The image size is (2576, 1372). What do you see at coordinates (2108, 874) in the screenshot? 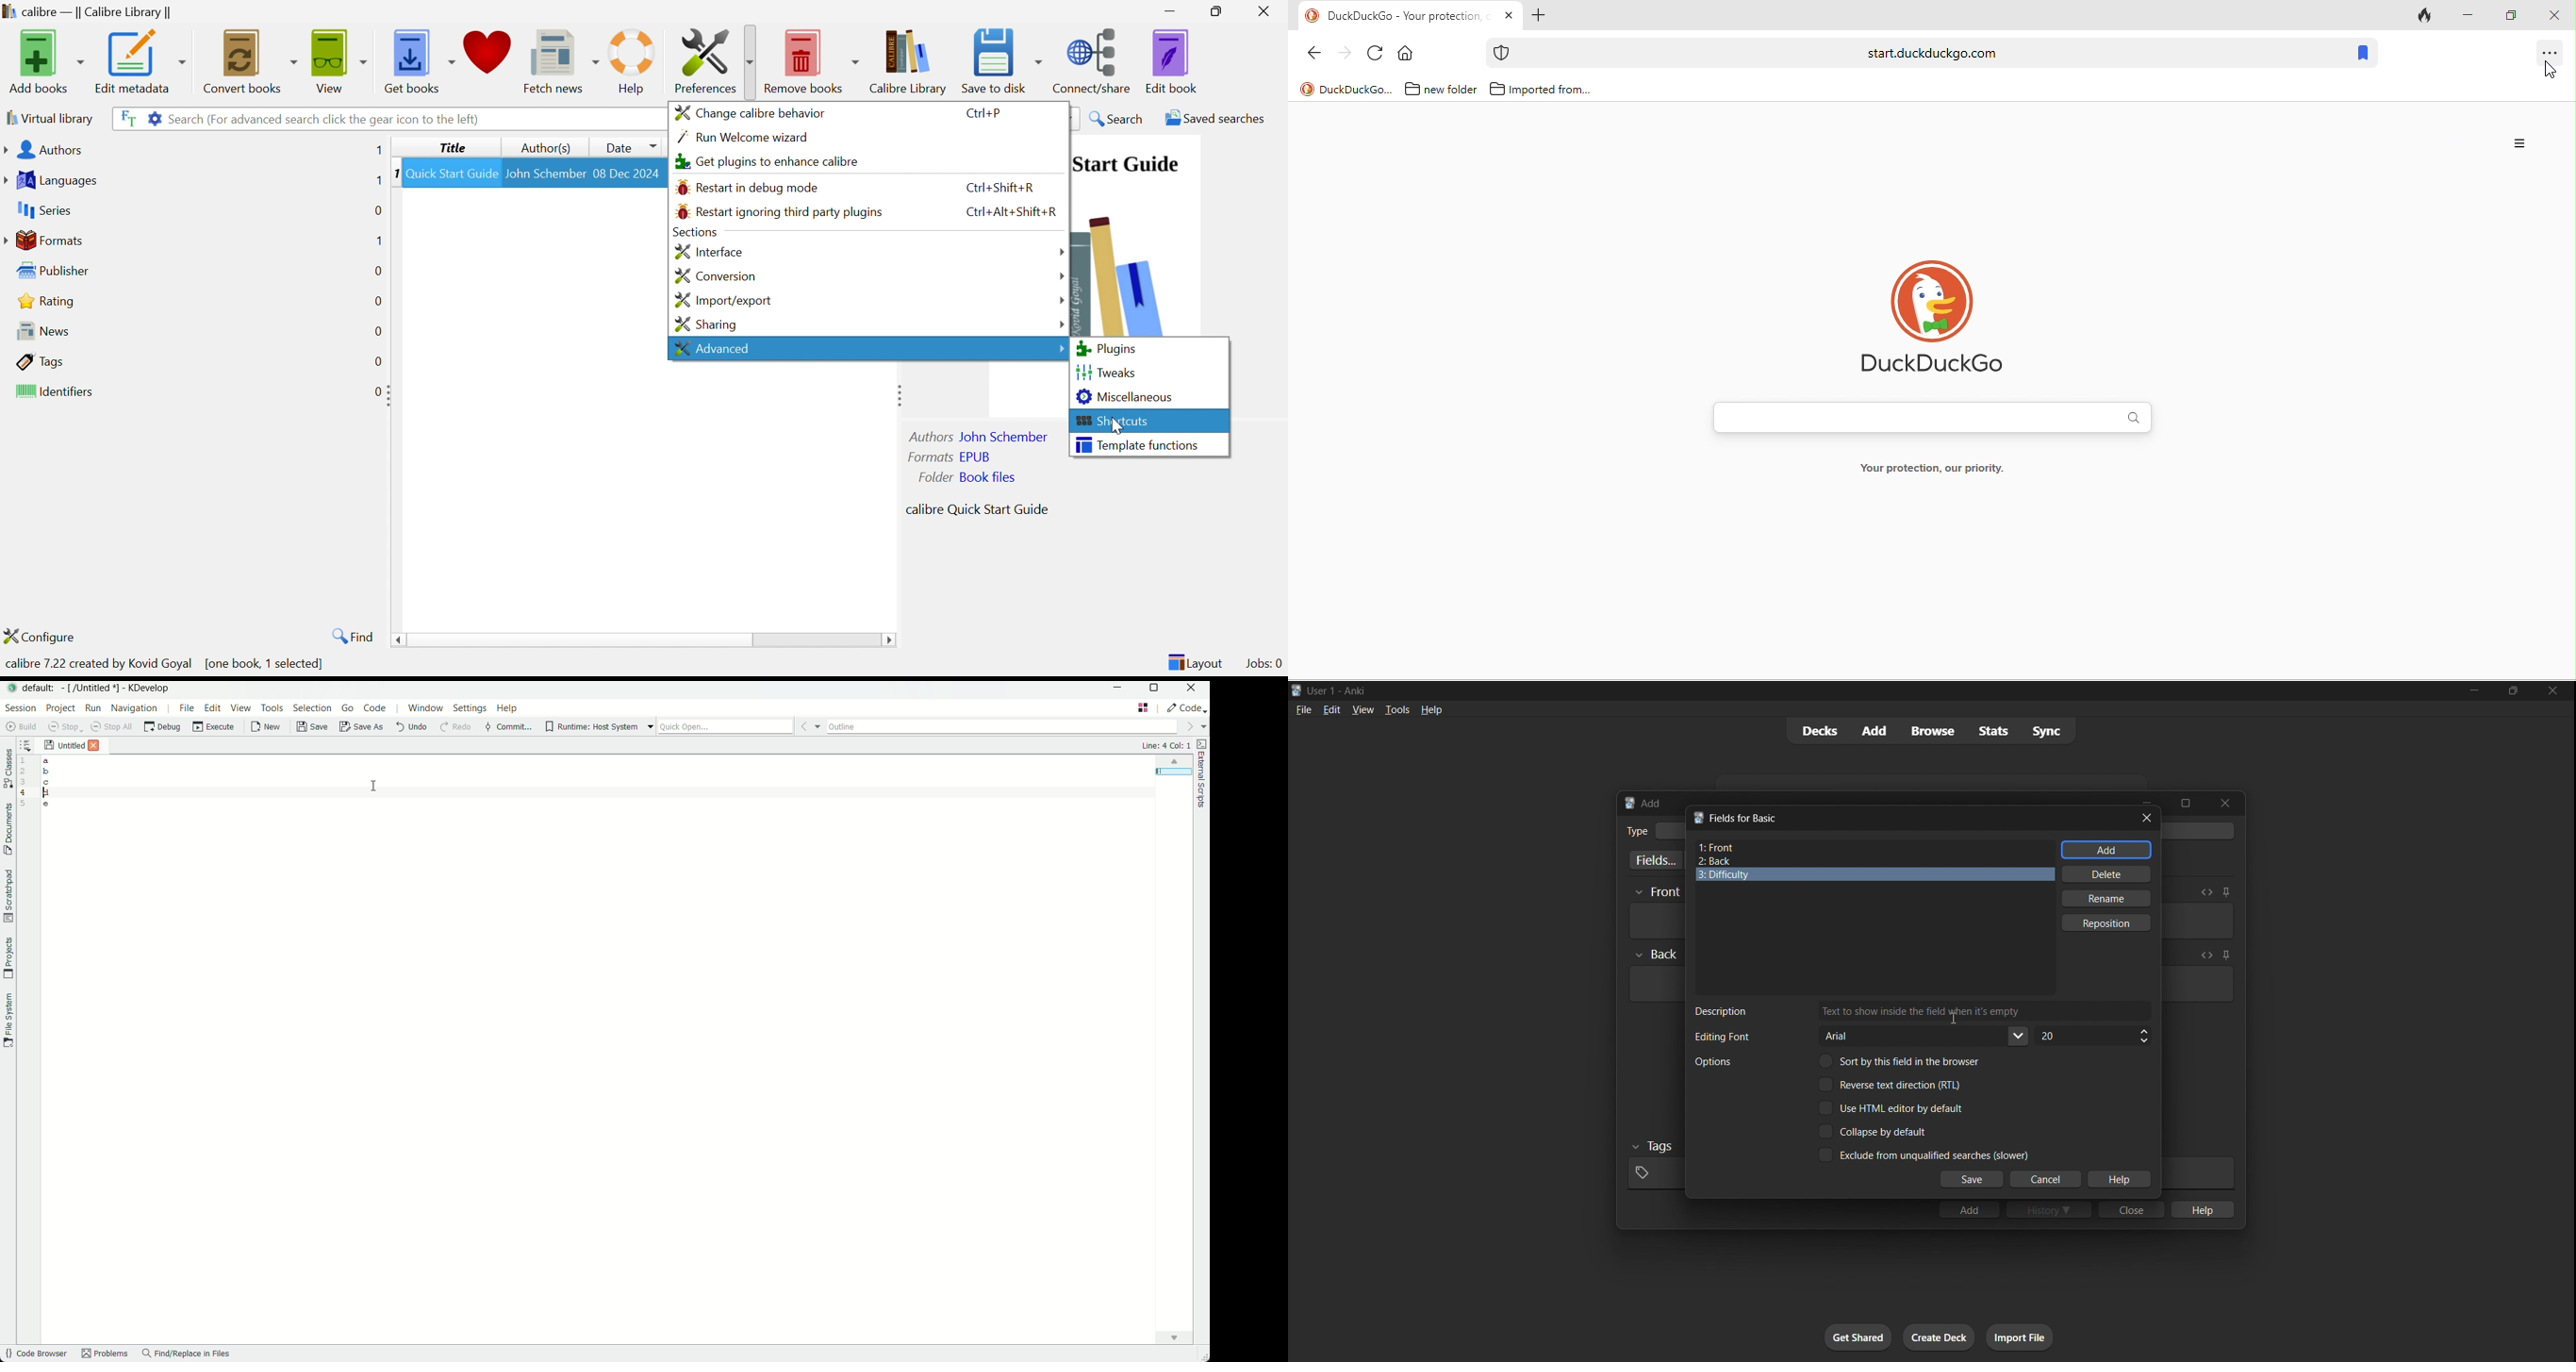
I see `delete` at bounding box center [2108, 874].